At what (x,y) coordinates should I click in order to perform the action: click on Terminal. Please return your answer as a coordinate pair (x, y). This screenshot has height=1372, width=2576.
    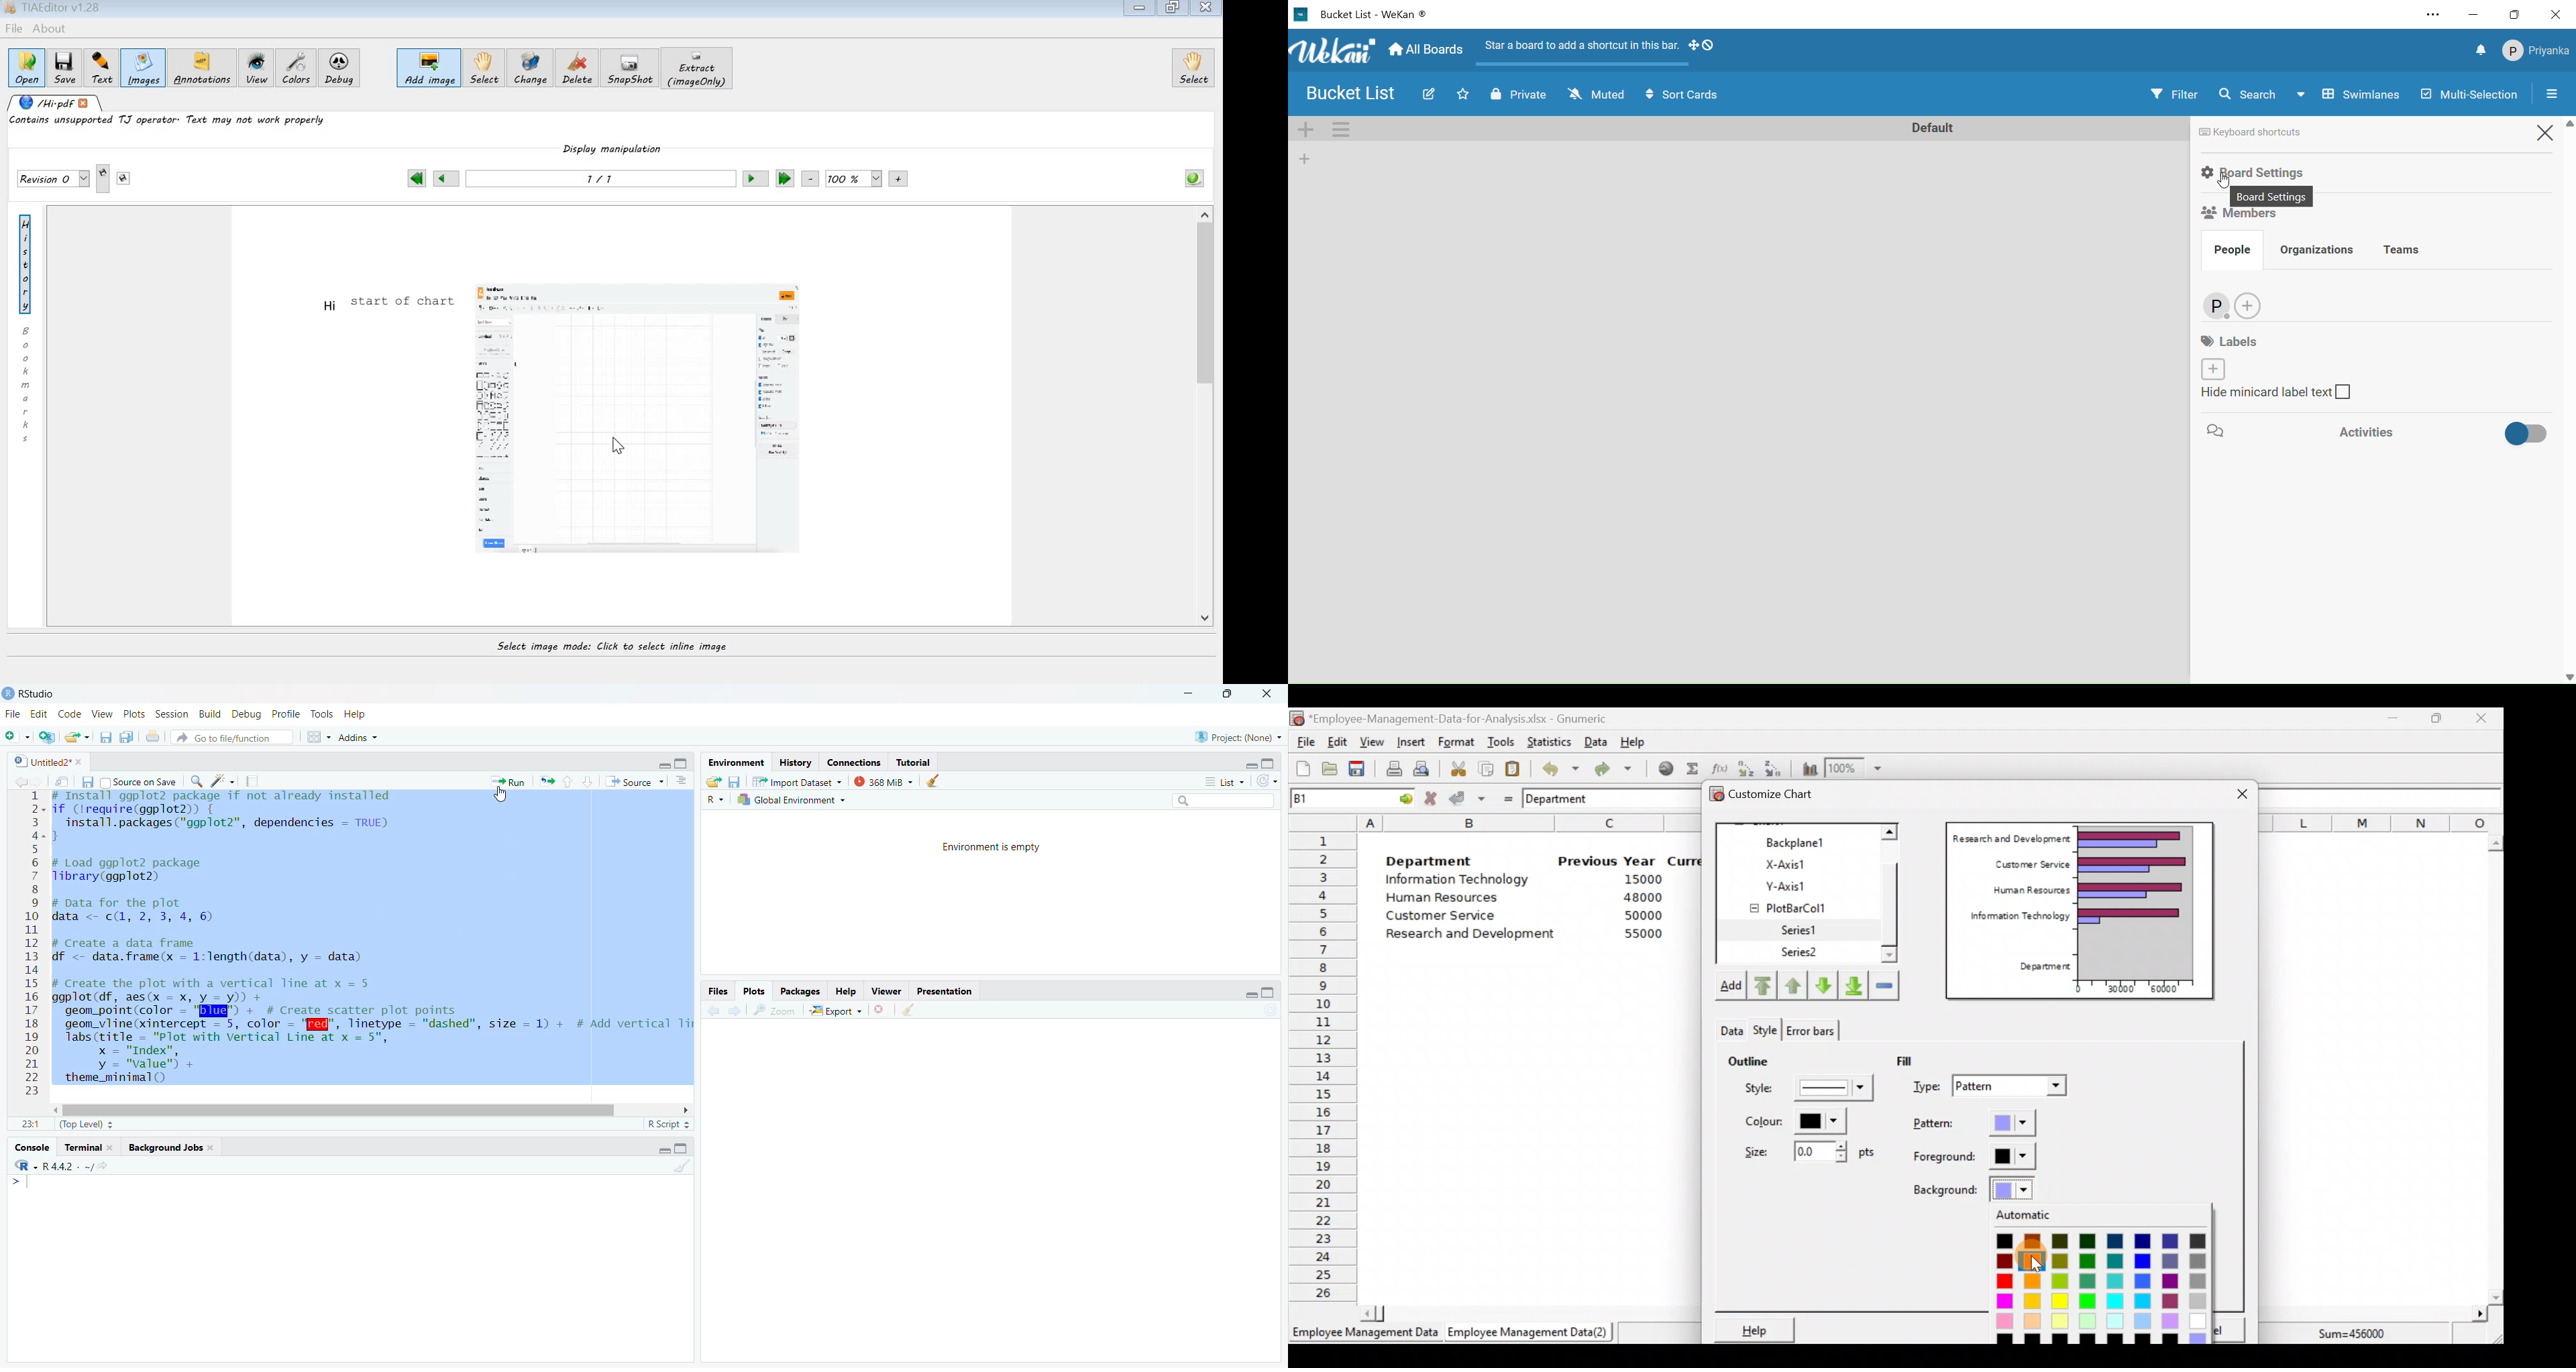
    Looking at the image, I should click on (88, 1147).